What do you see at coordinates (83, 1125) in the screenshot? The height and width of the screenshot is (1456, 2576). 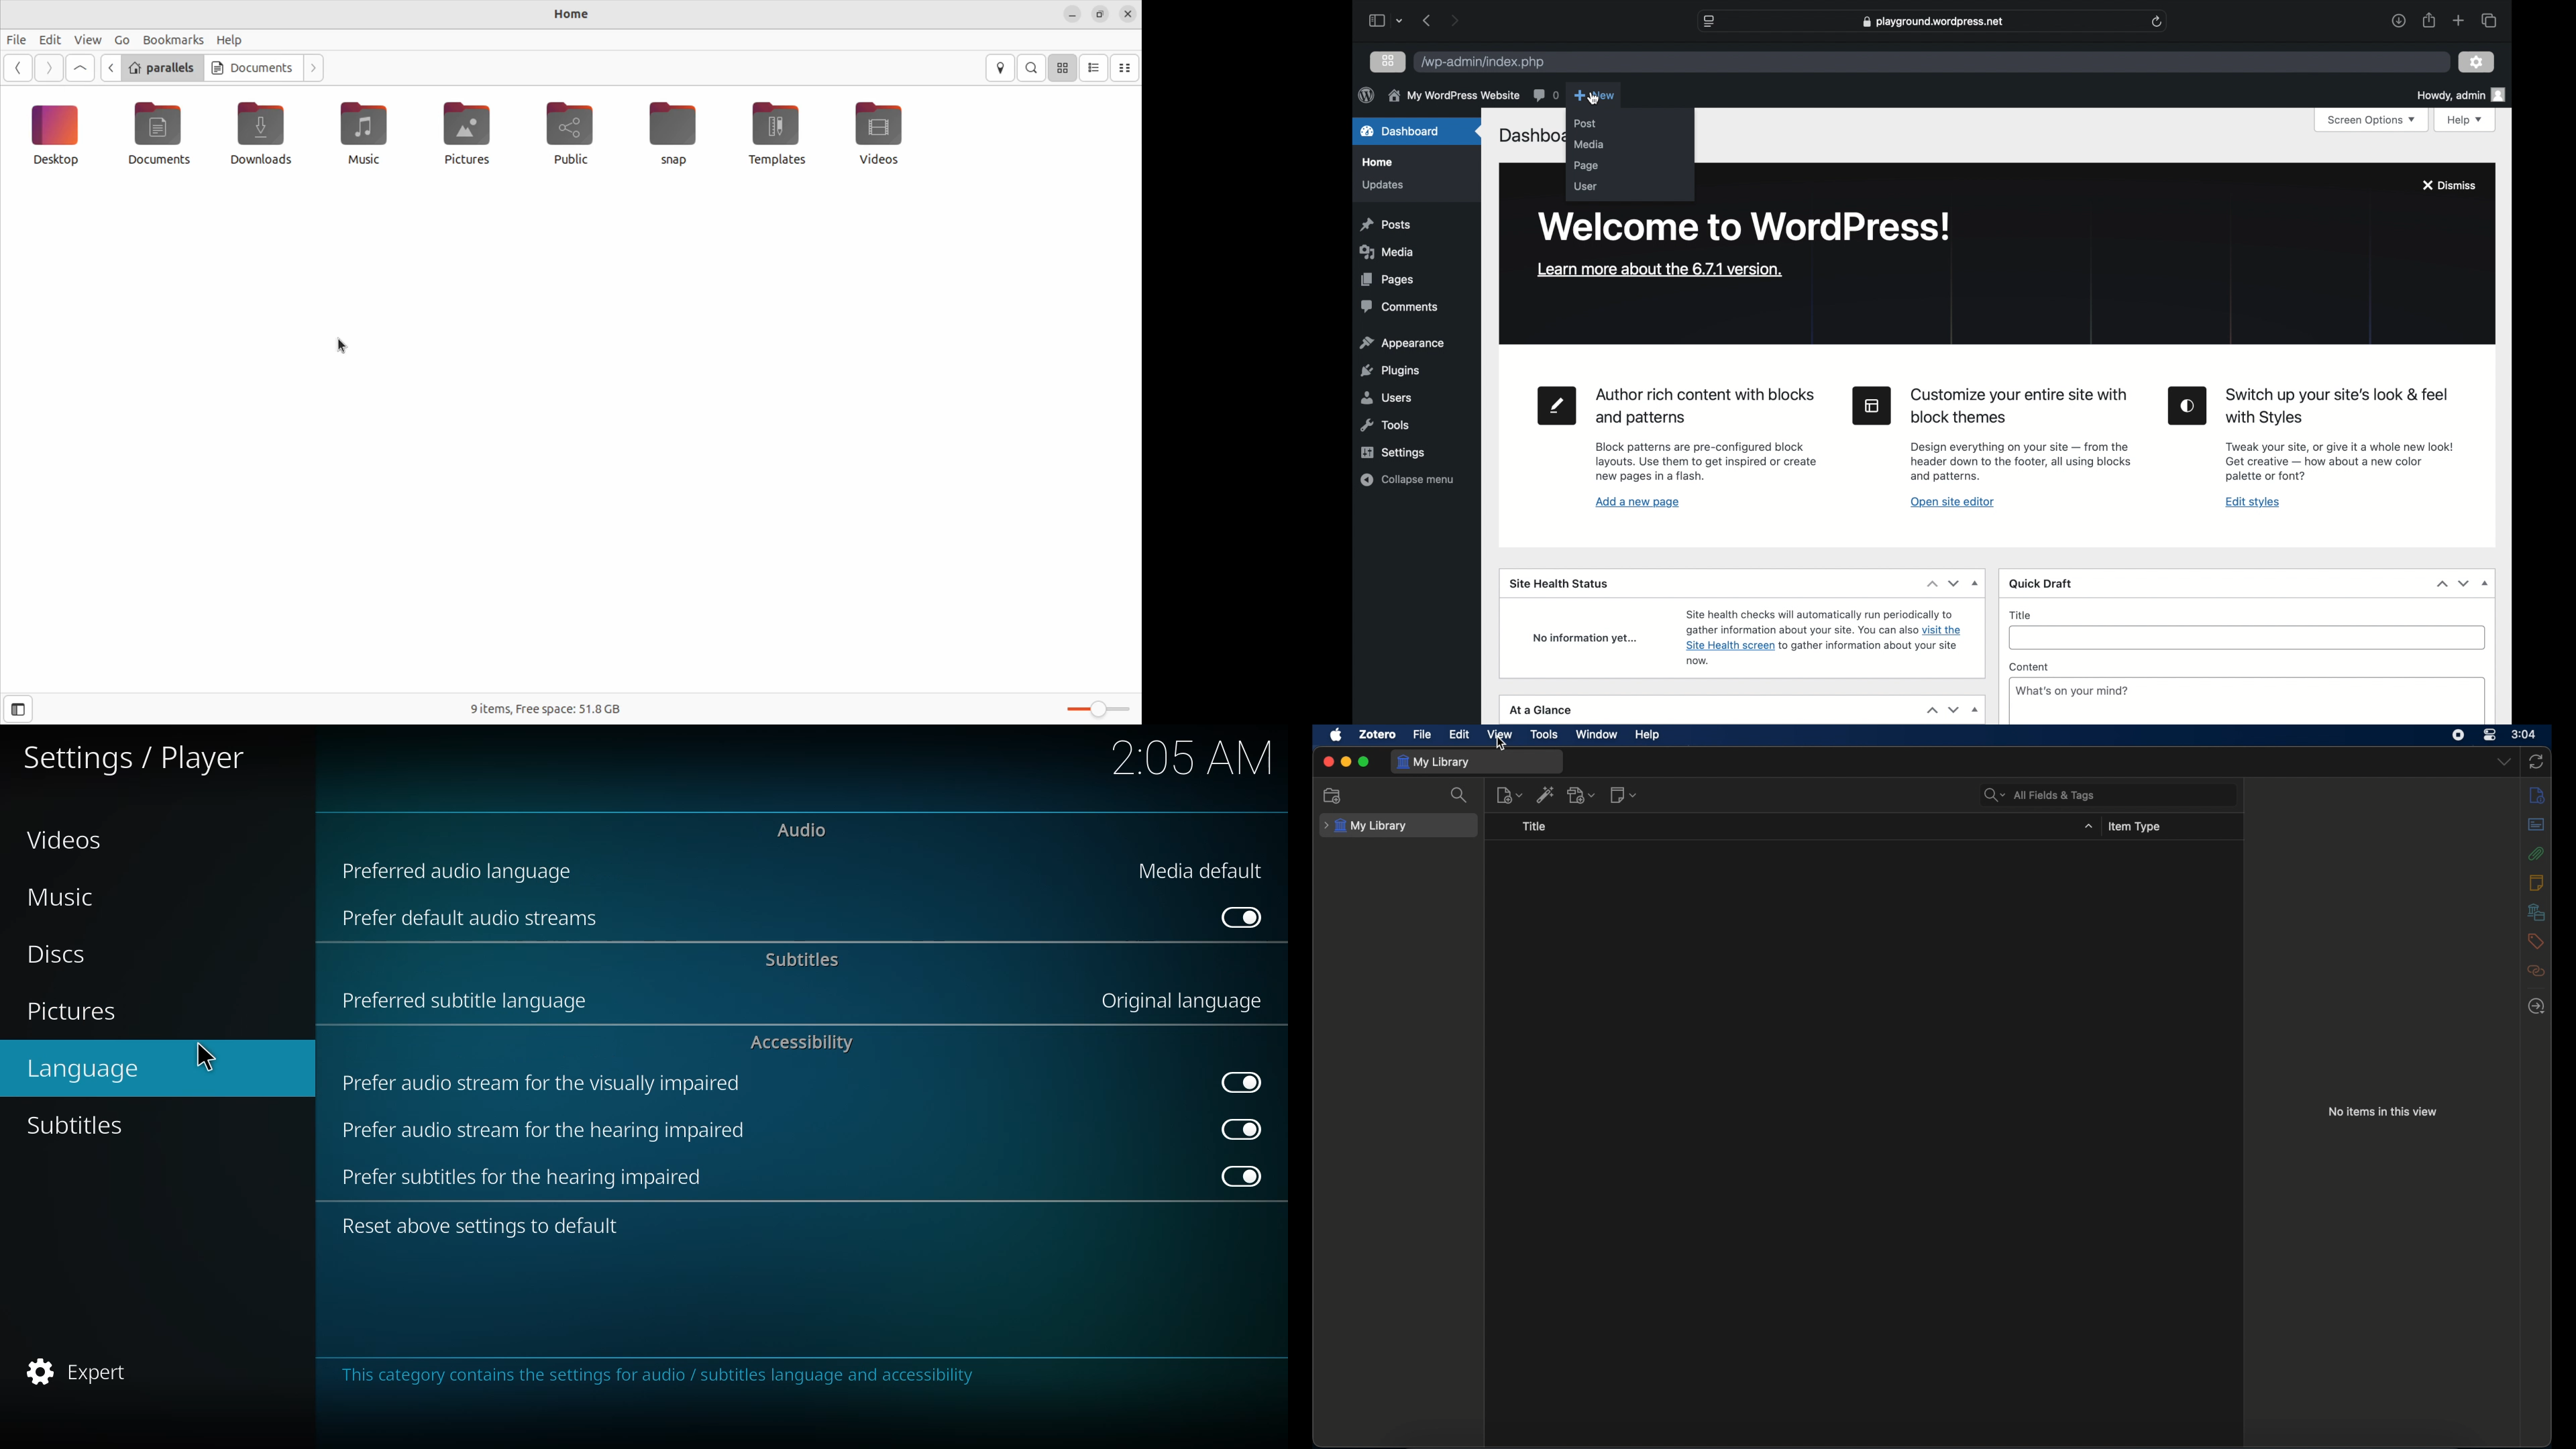 I see `subtitles` at bounding box center [83, 1125].